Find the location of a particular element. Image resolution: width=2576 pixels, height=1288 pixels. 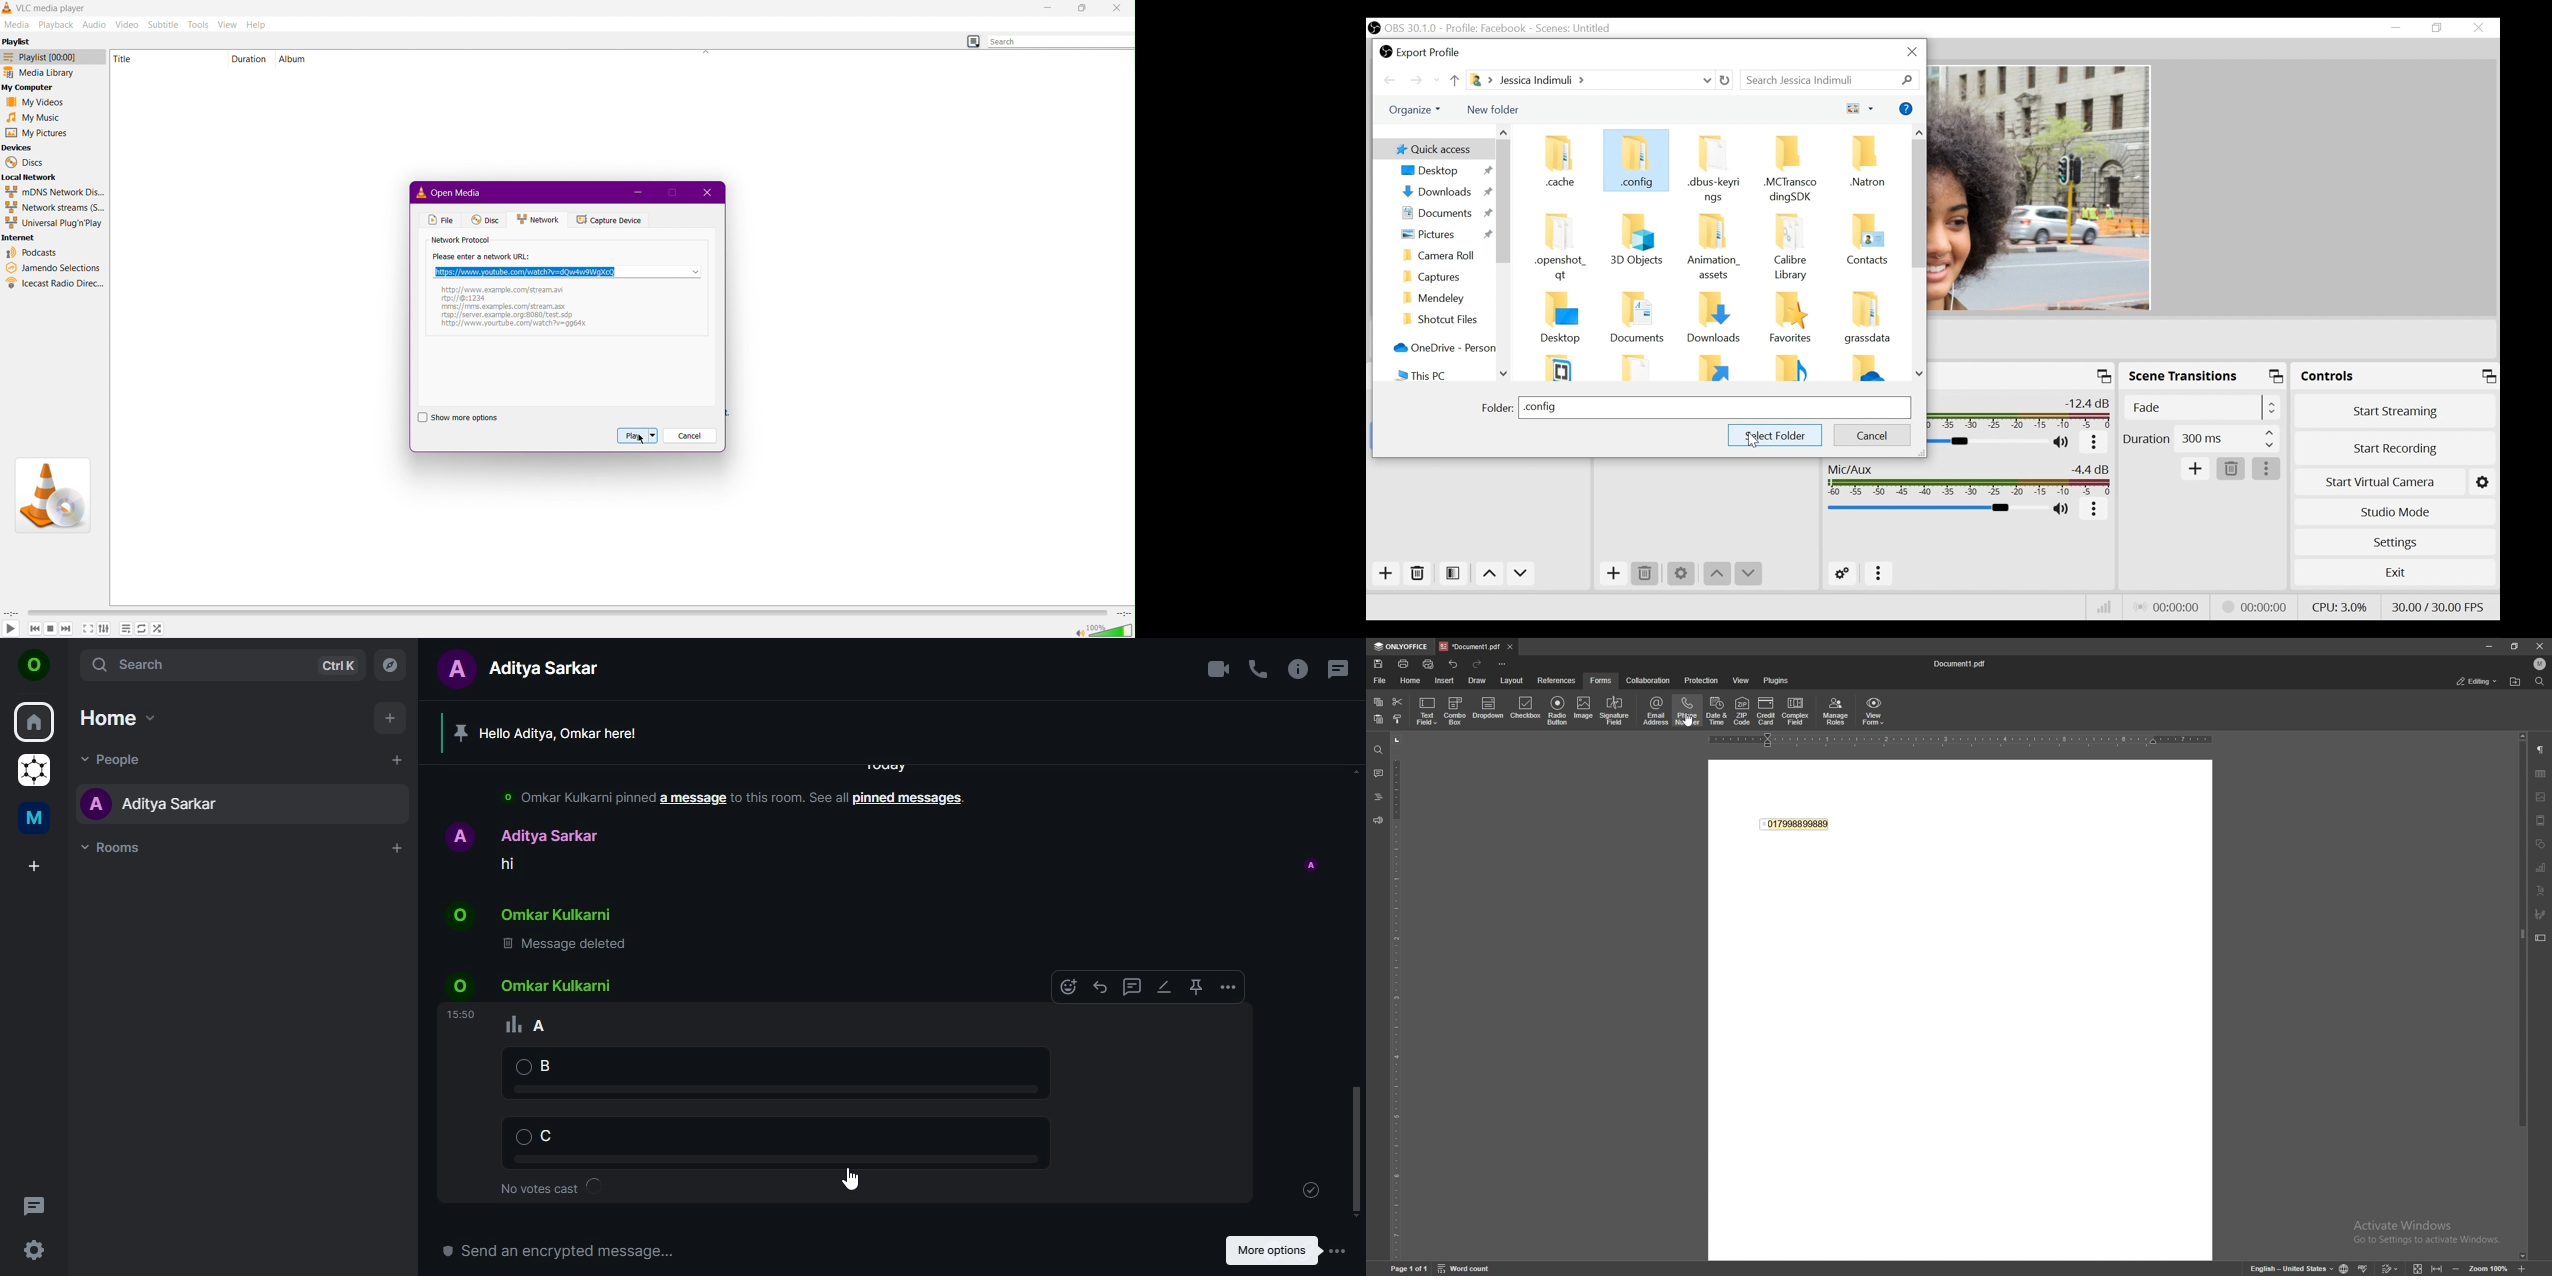

Folder is located at coordinates (1563, 166).